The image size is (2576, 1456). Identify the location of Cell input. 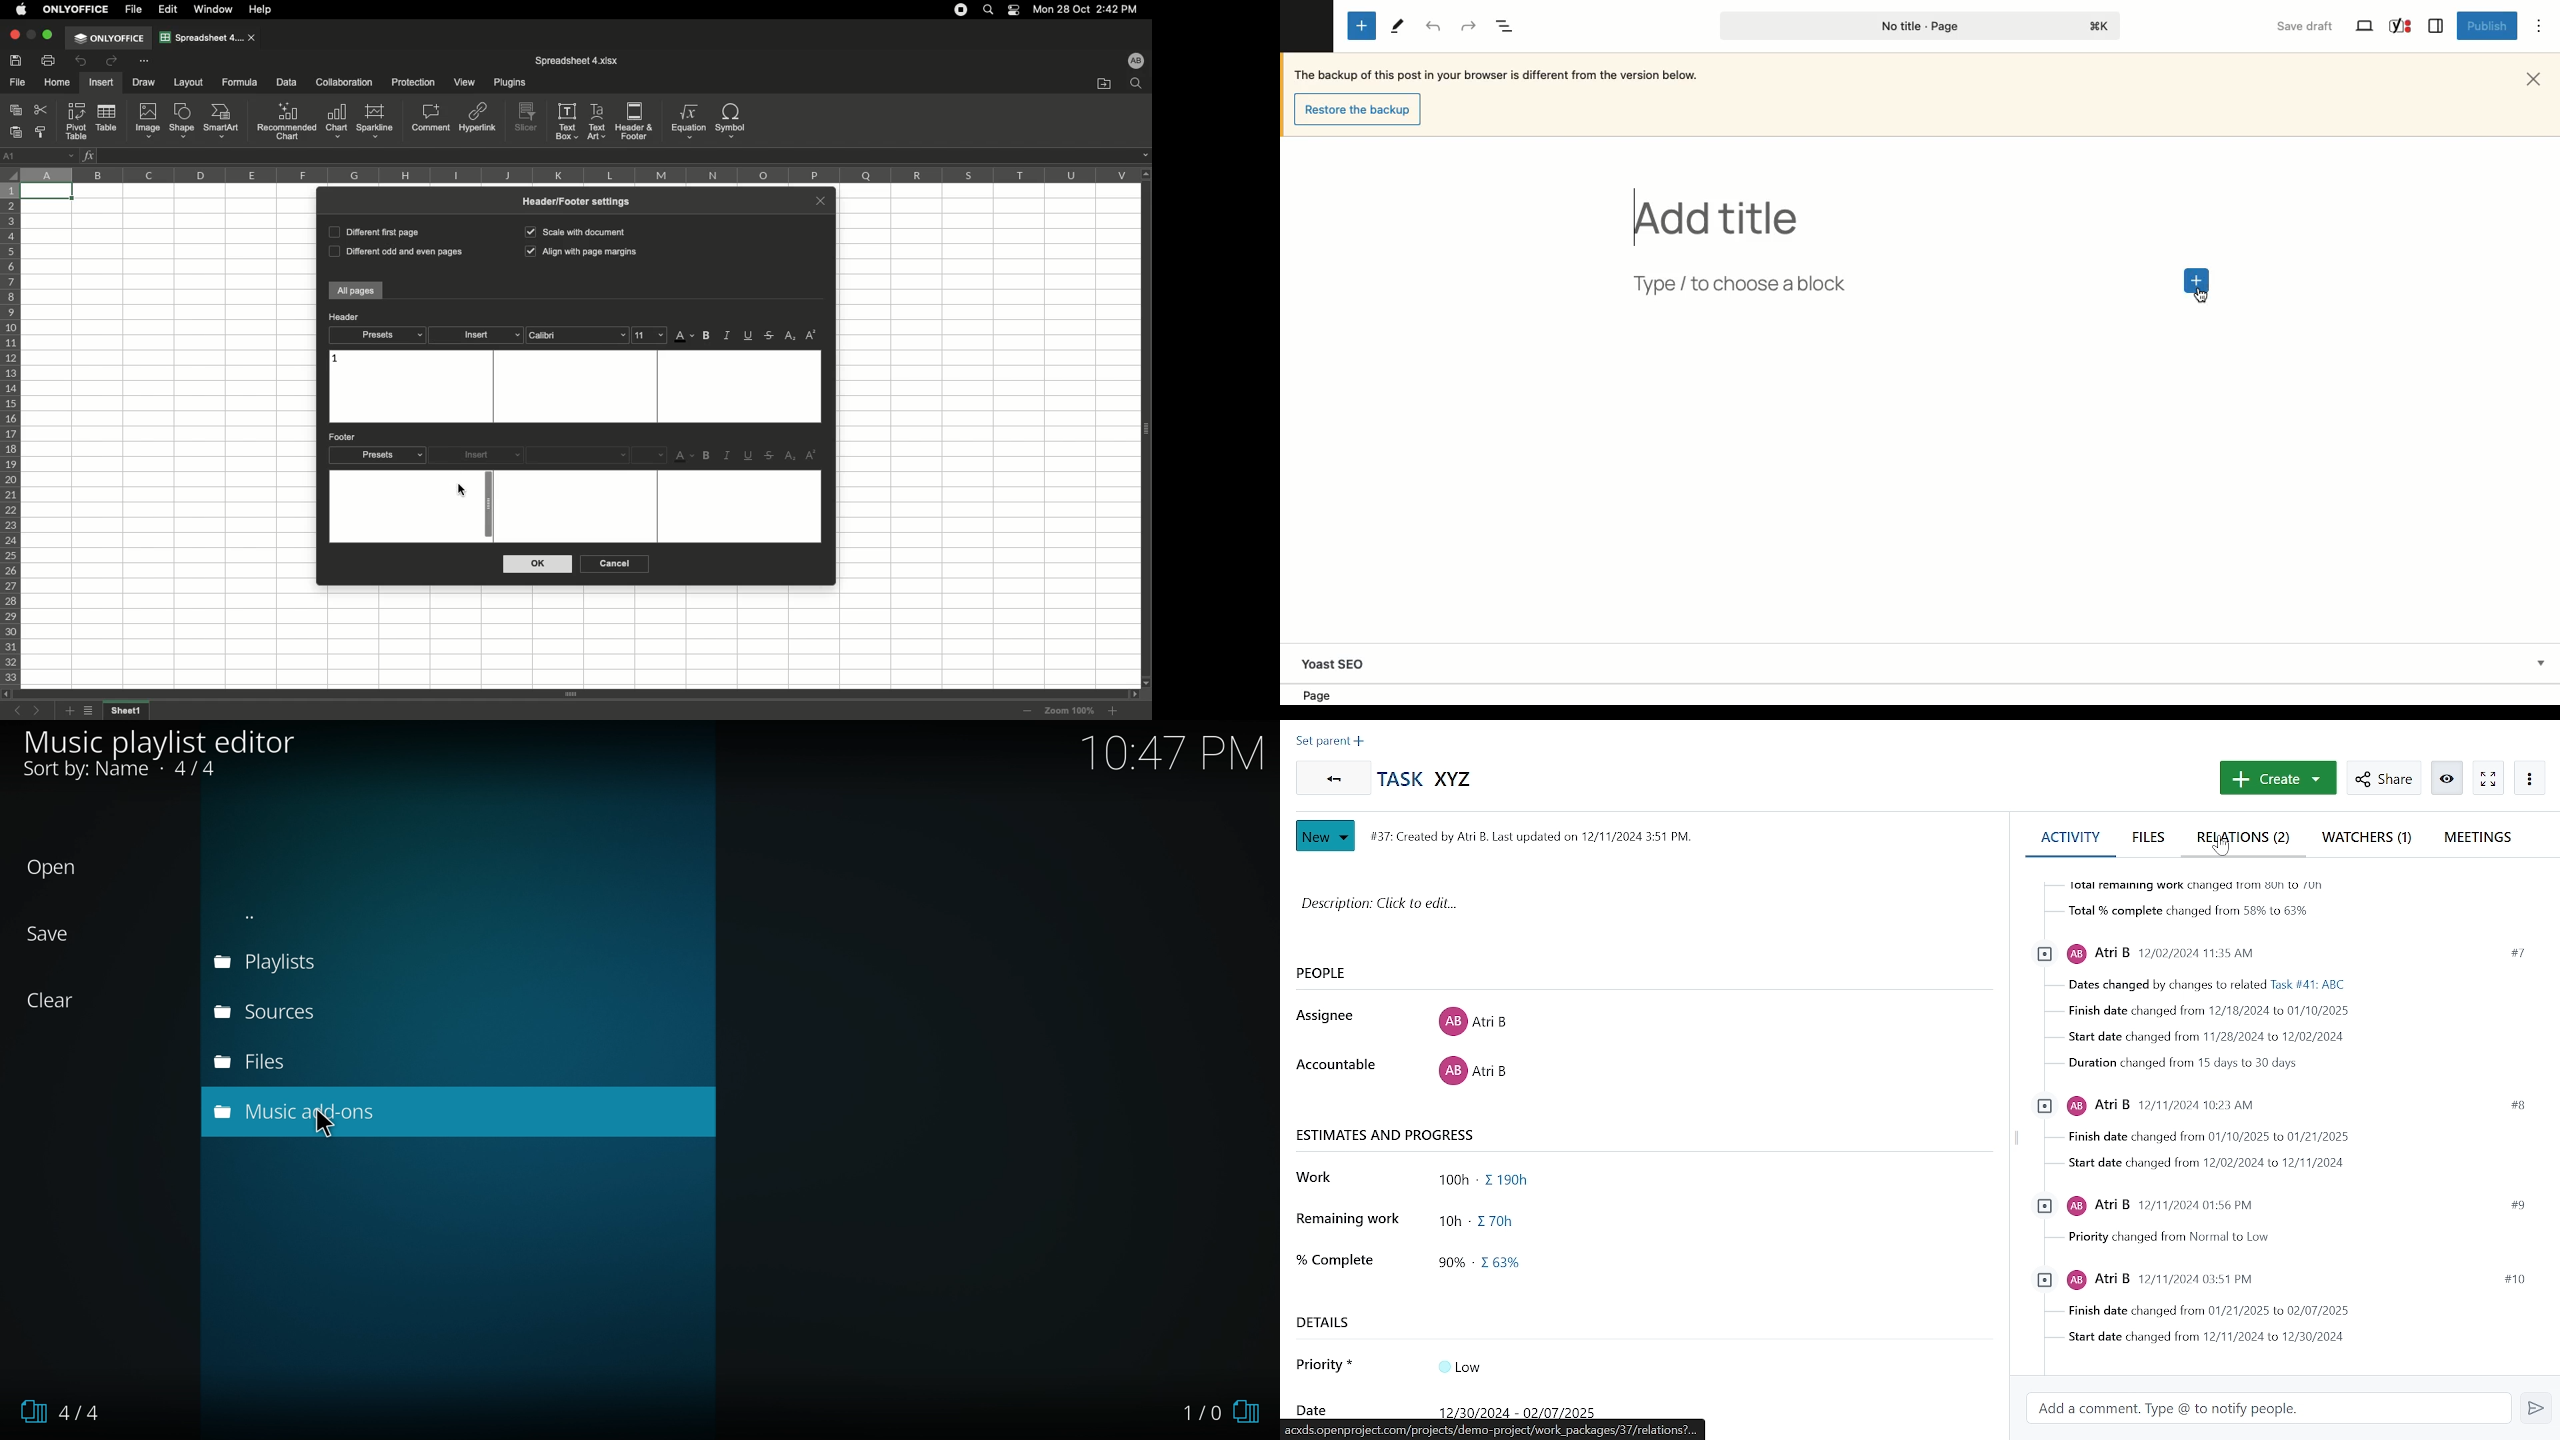
(616, 156).